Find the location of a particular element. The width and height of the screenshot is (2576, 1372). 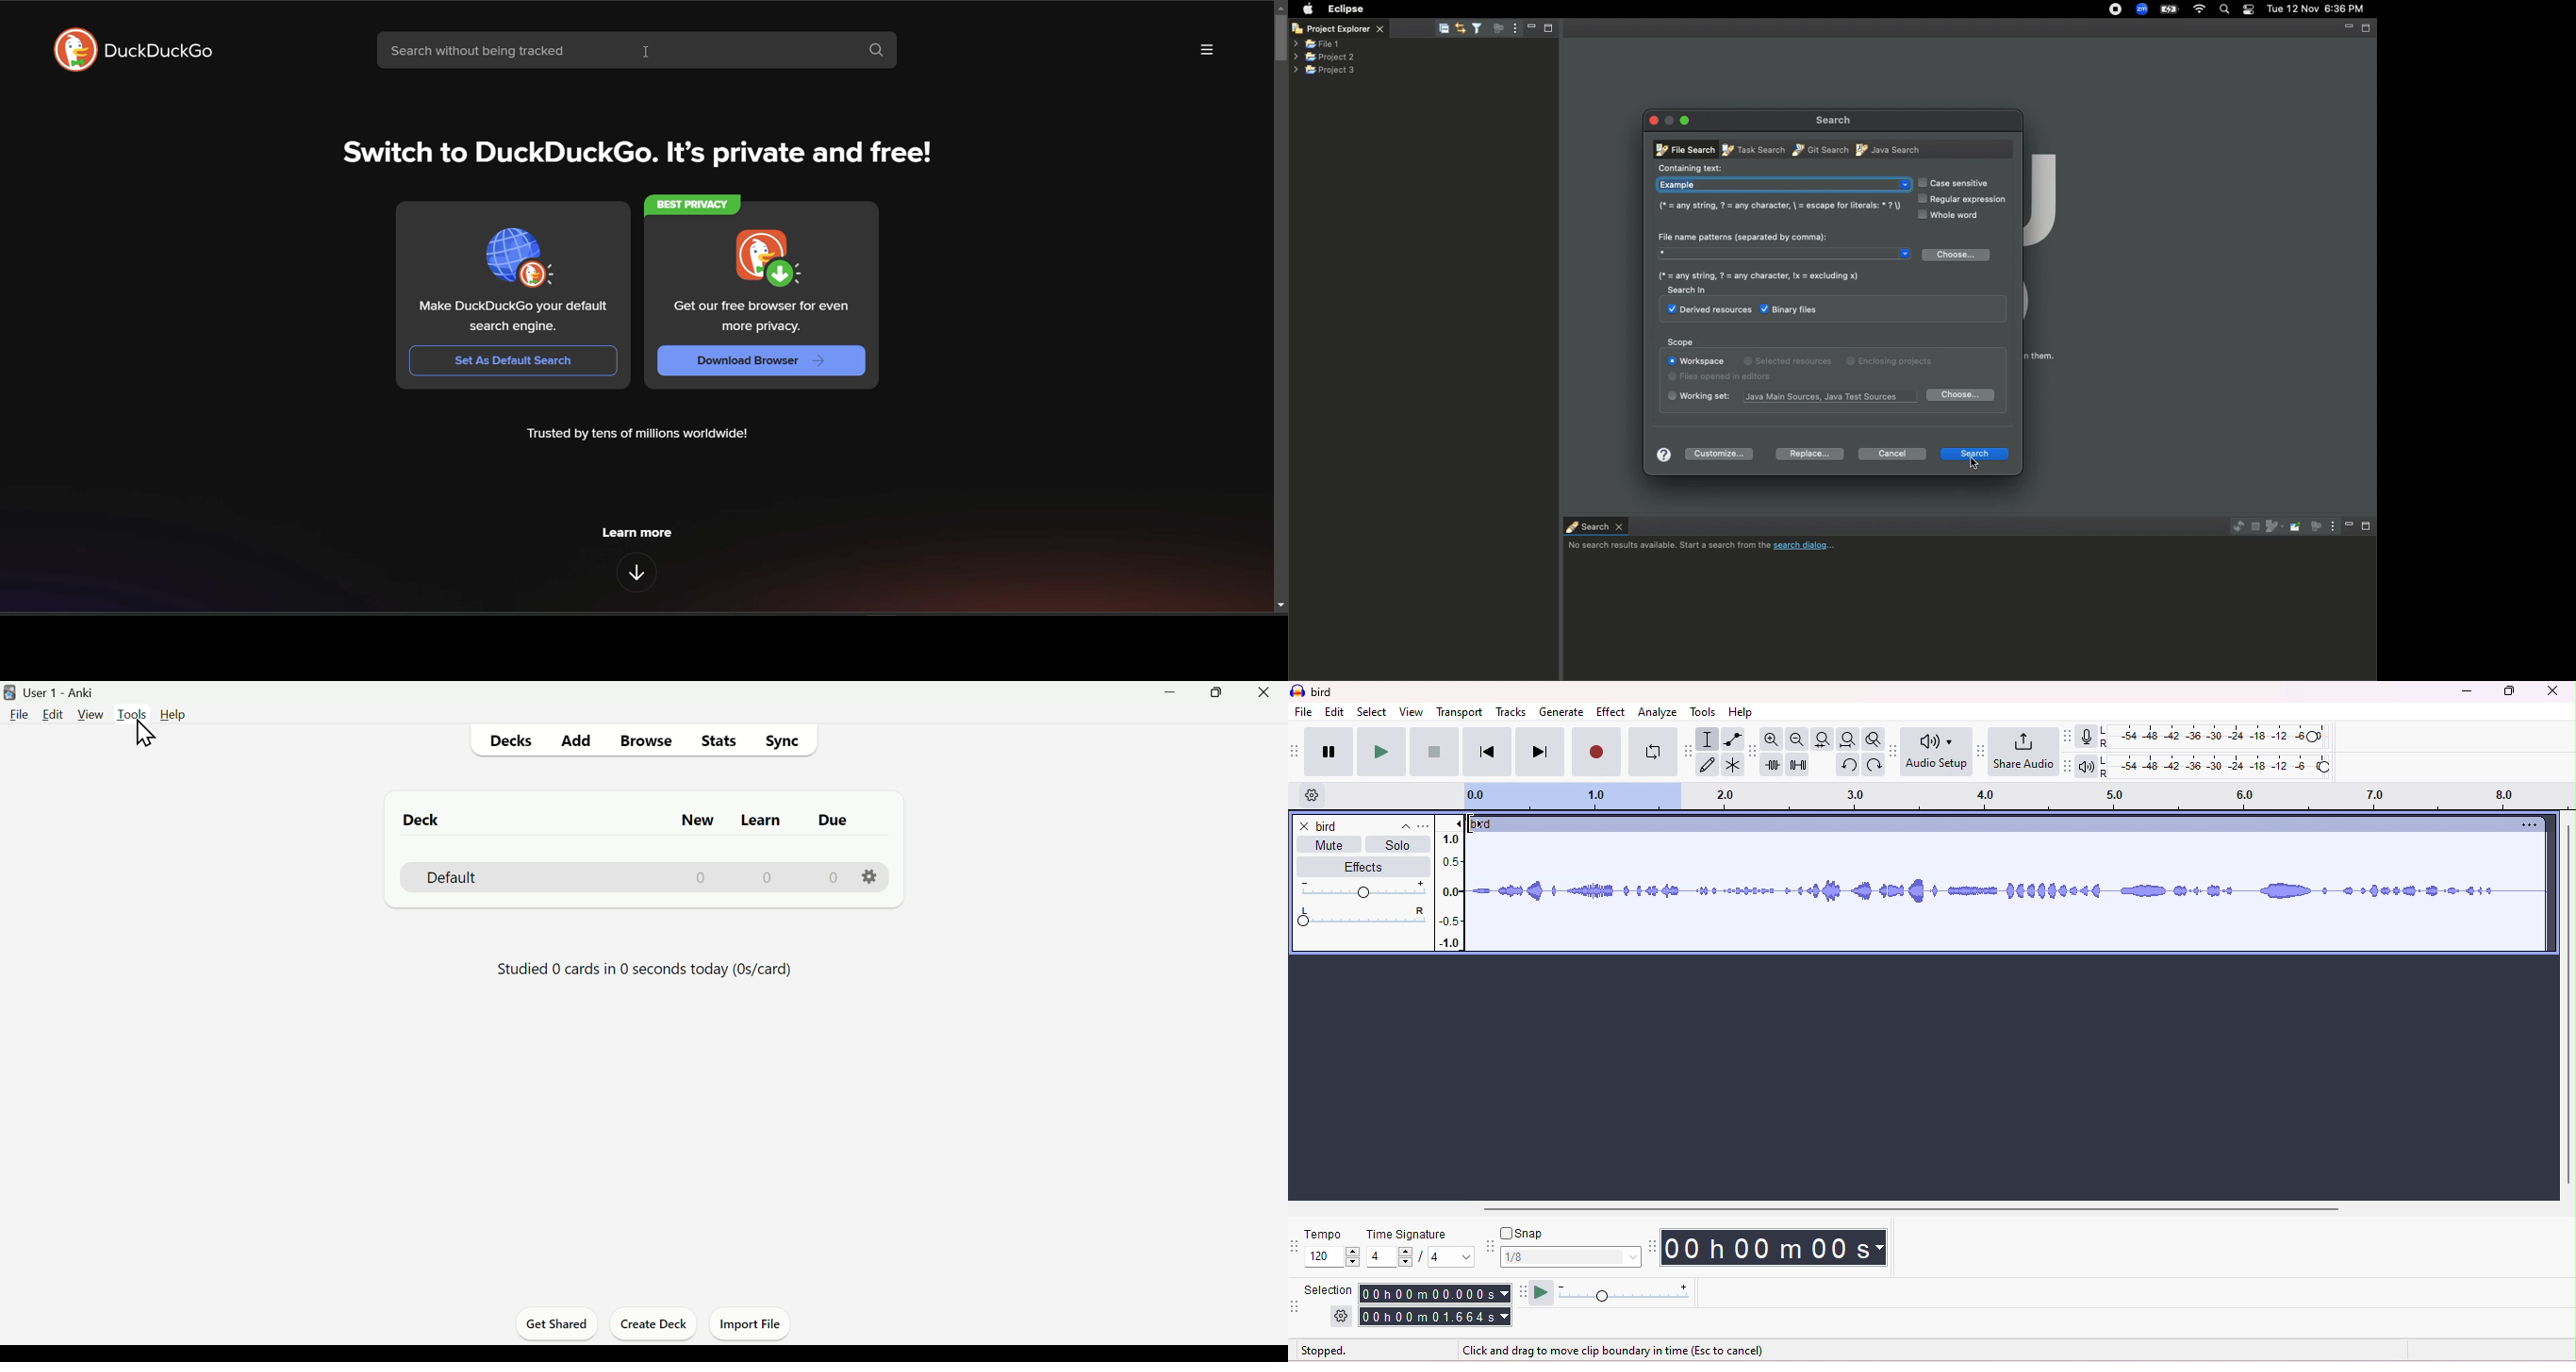

Browse is located at coordinates (647, 739).